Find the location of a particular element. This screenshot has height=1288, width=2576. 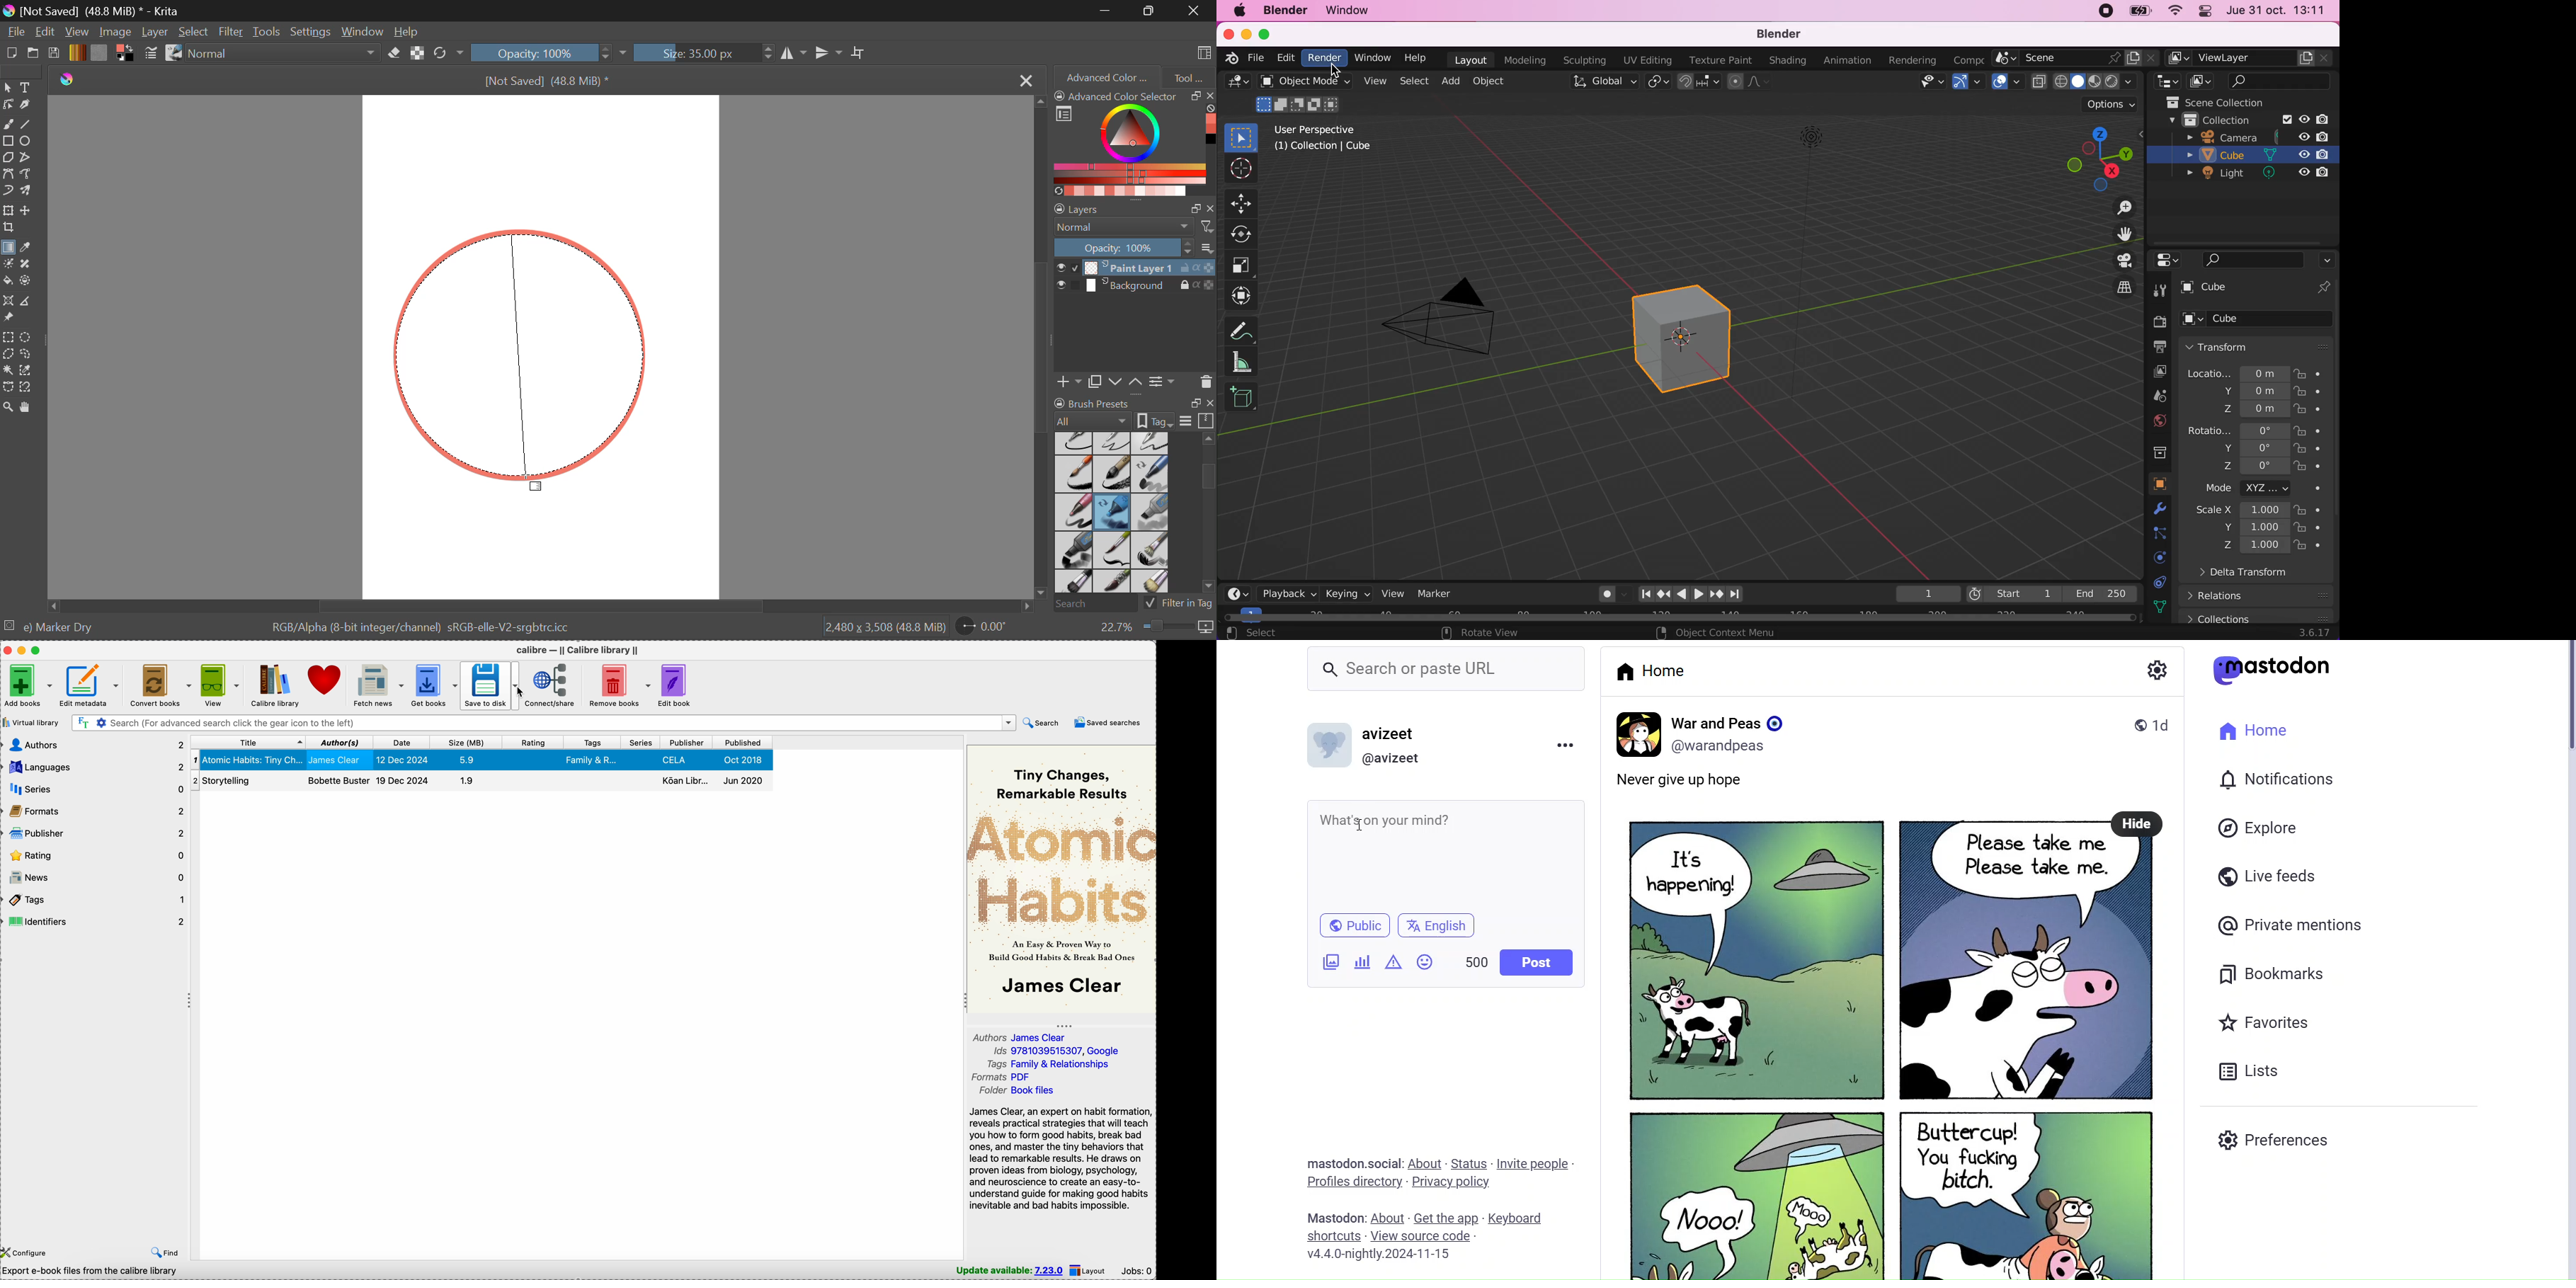

Colorize Mask Tool is located at coordinates (9, 265).